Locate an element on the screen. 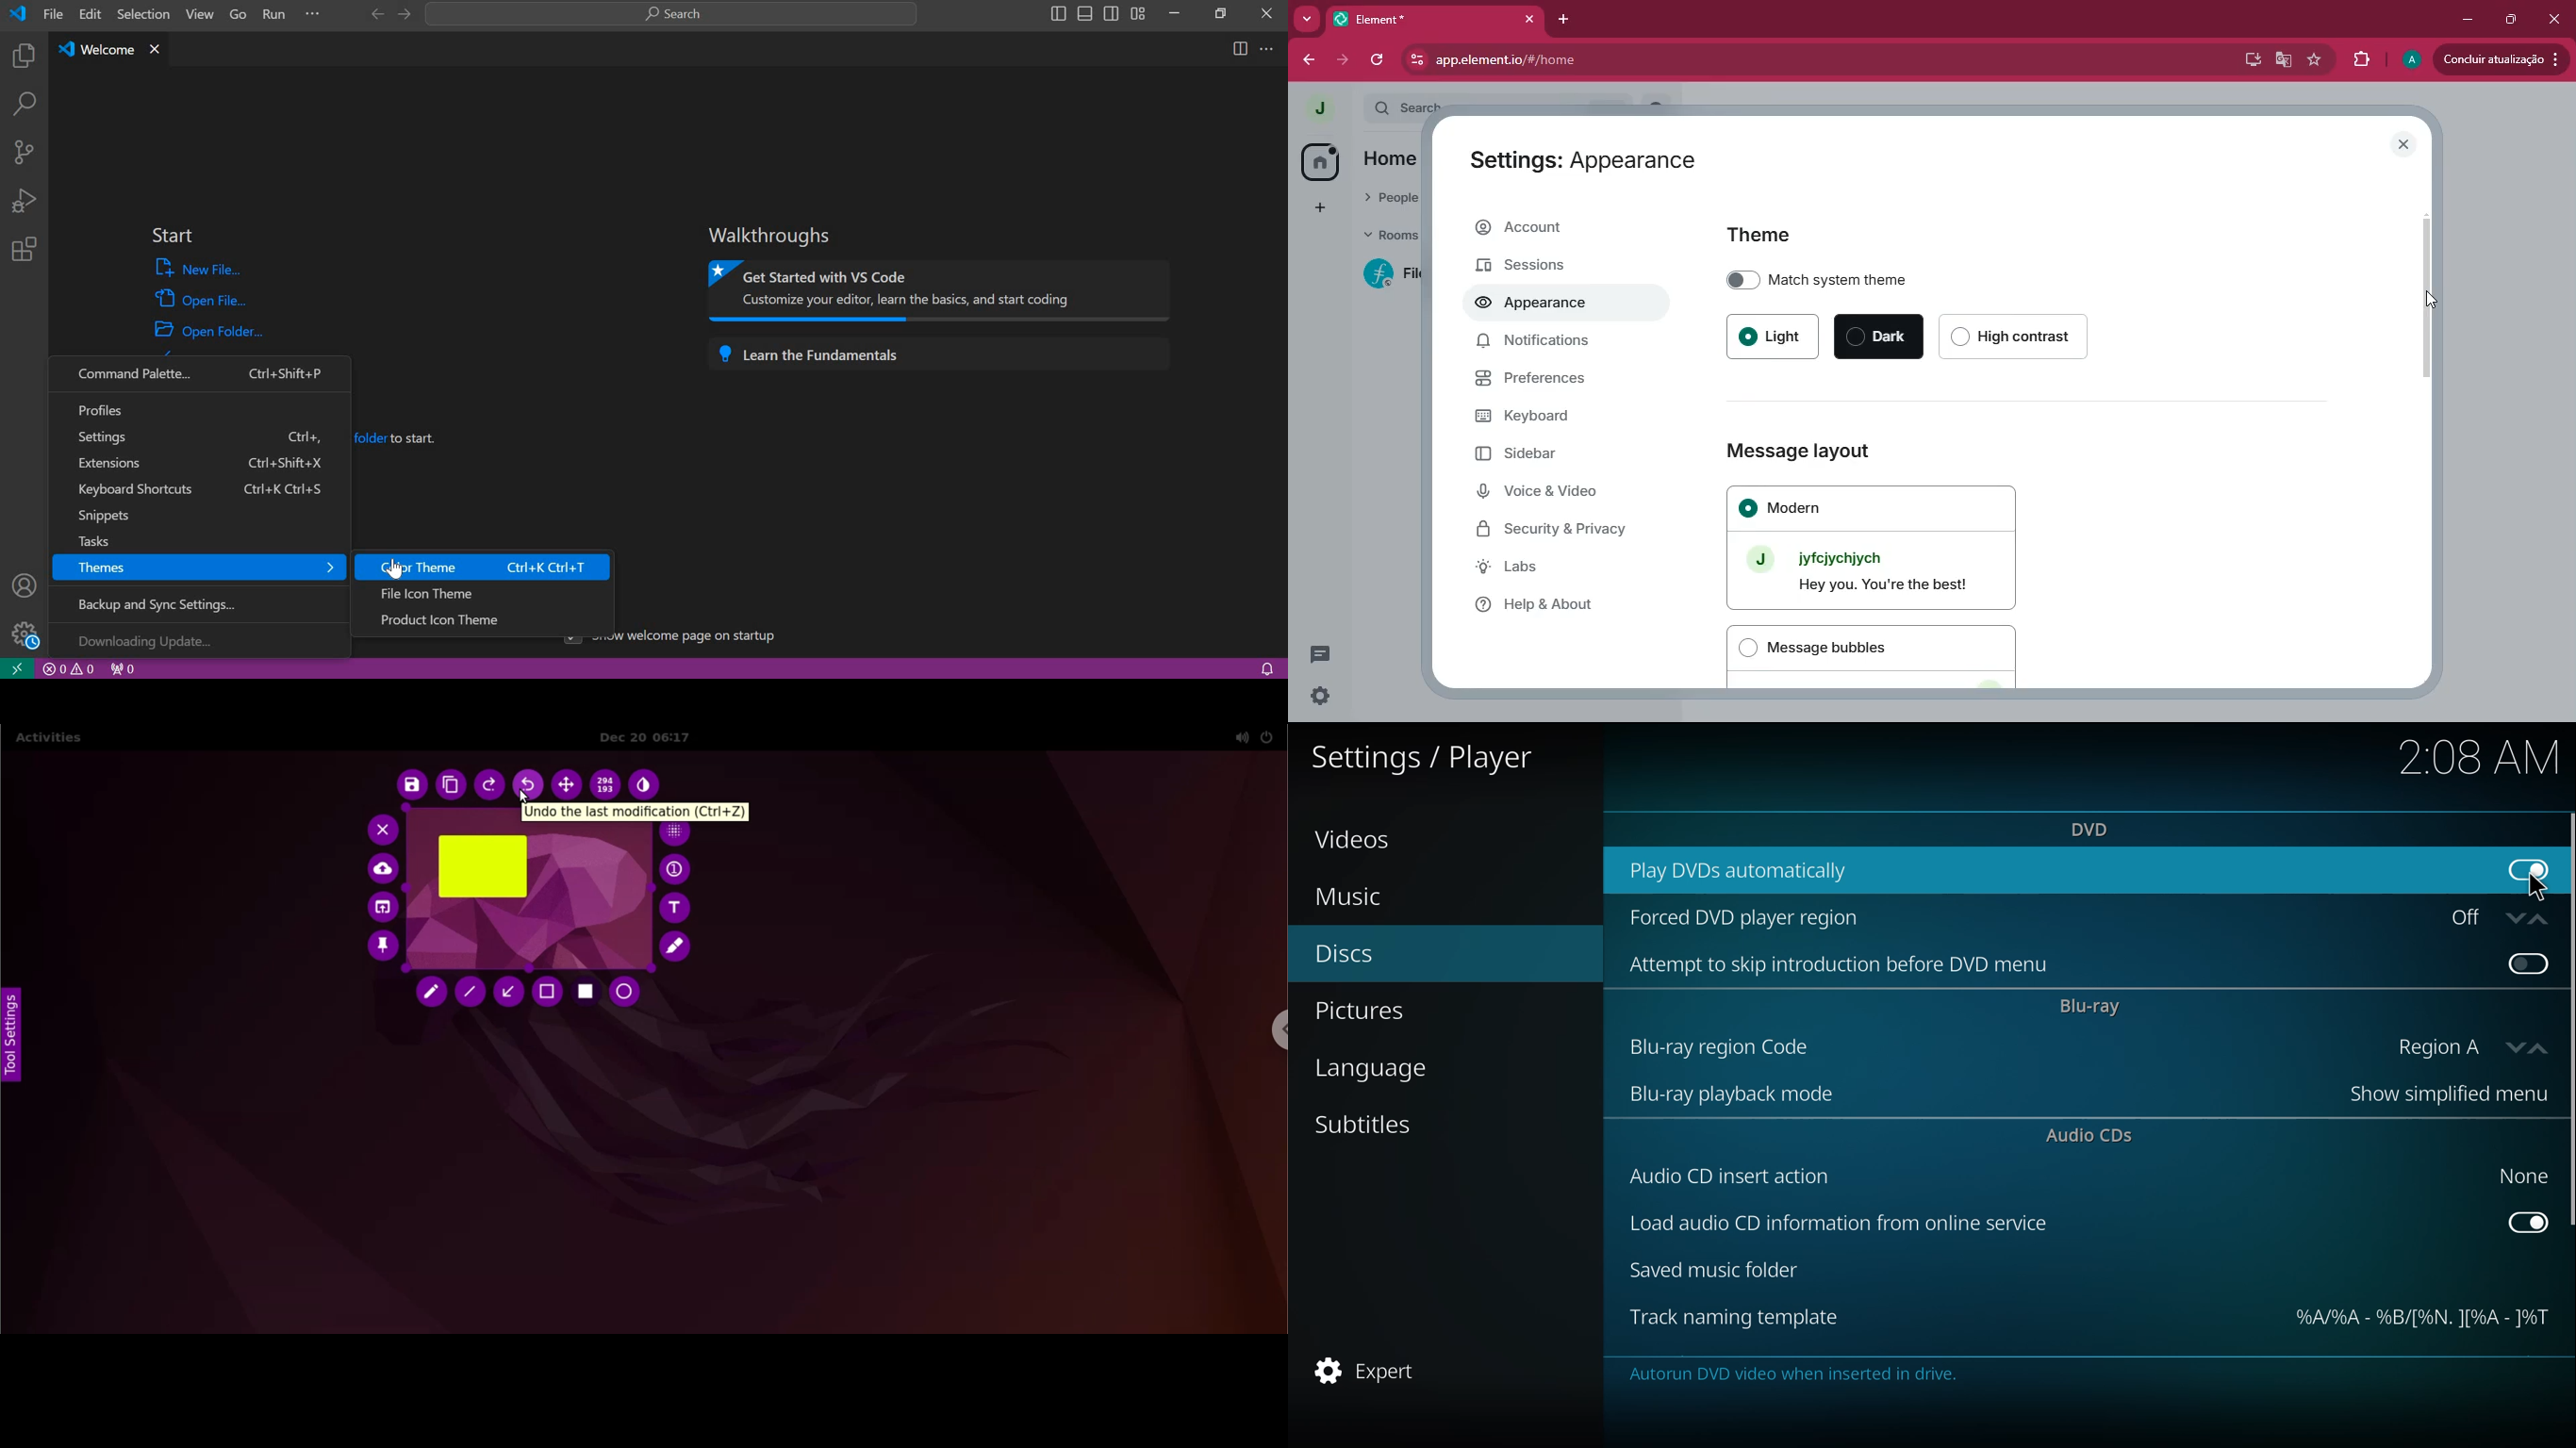 The image size is (2576, 1456). maximize is located at coordinates (2513, 19).